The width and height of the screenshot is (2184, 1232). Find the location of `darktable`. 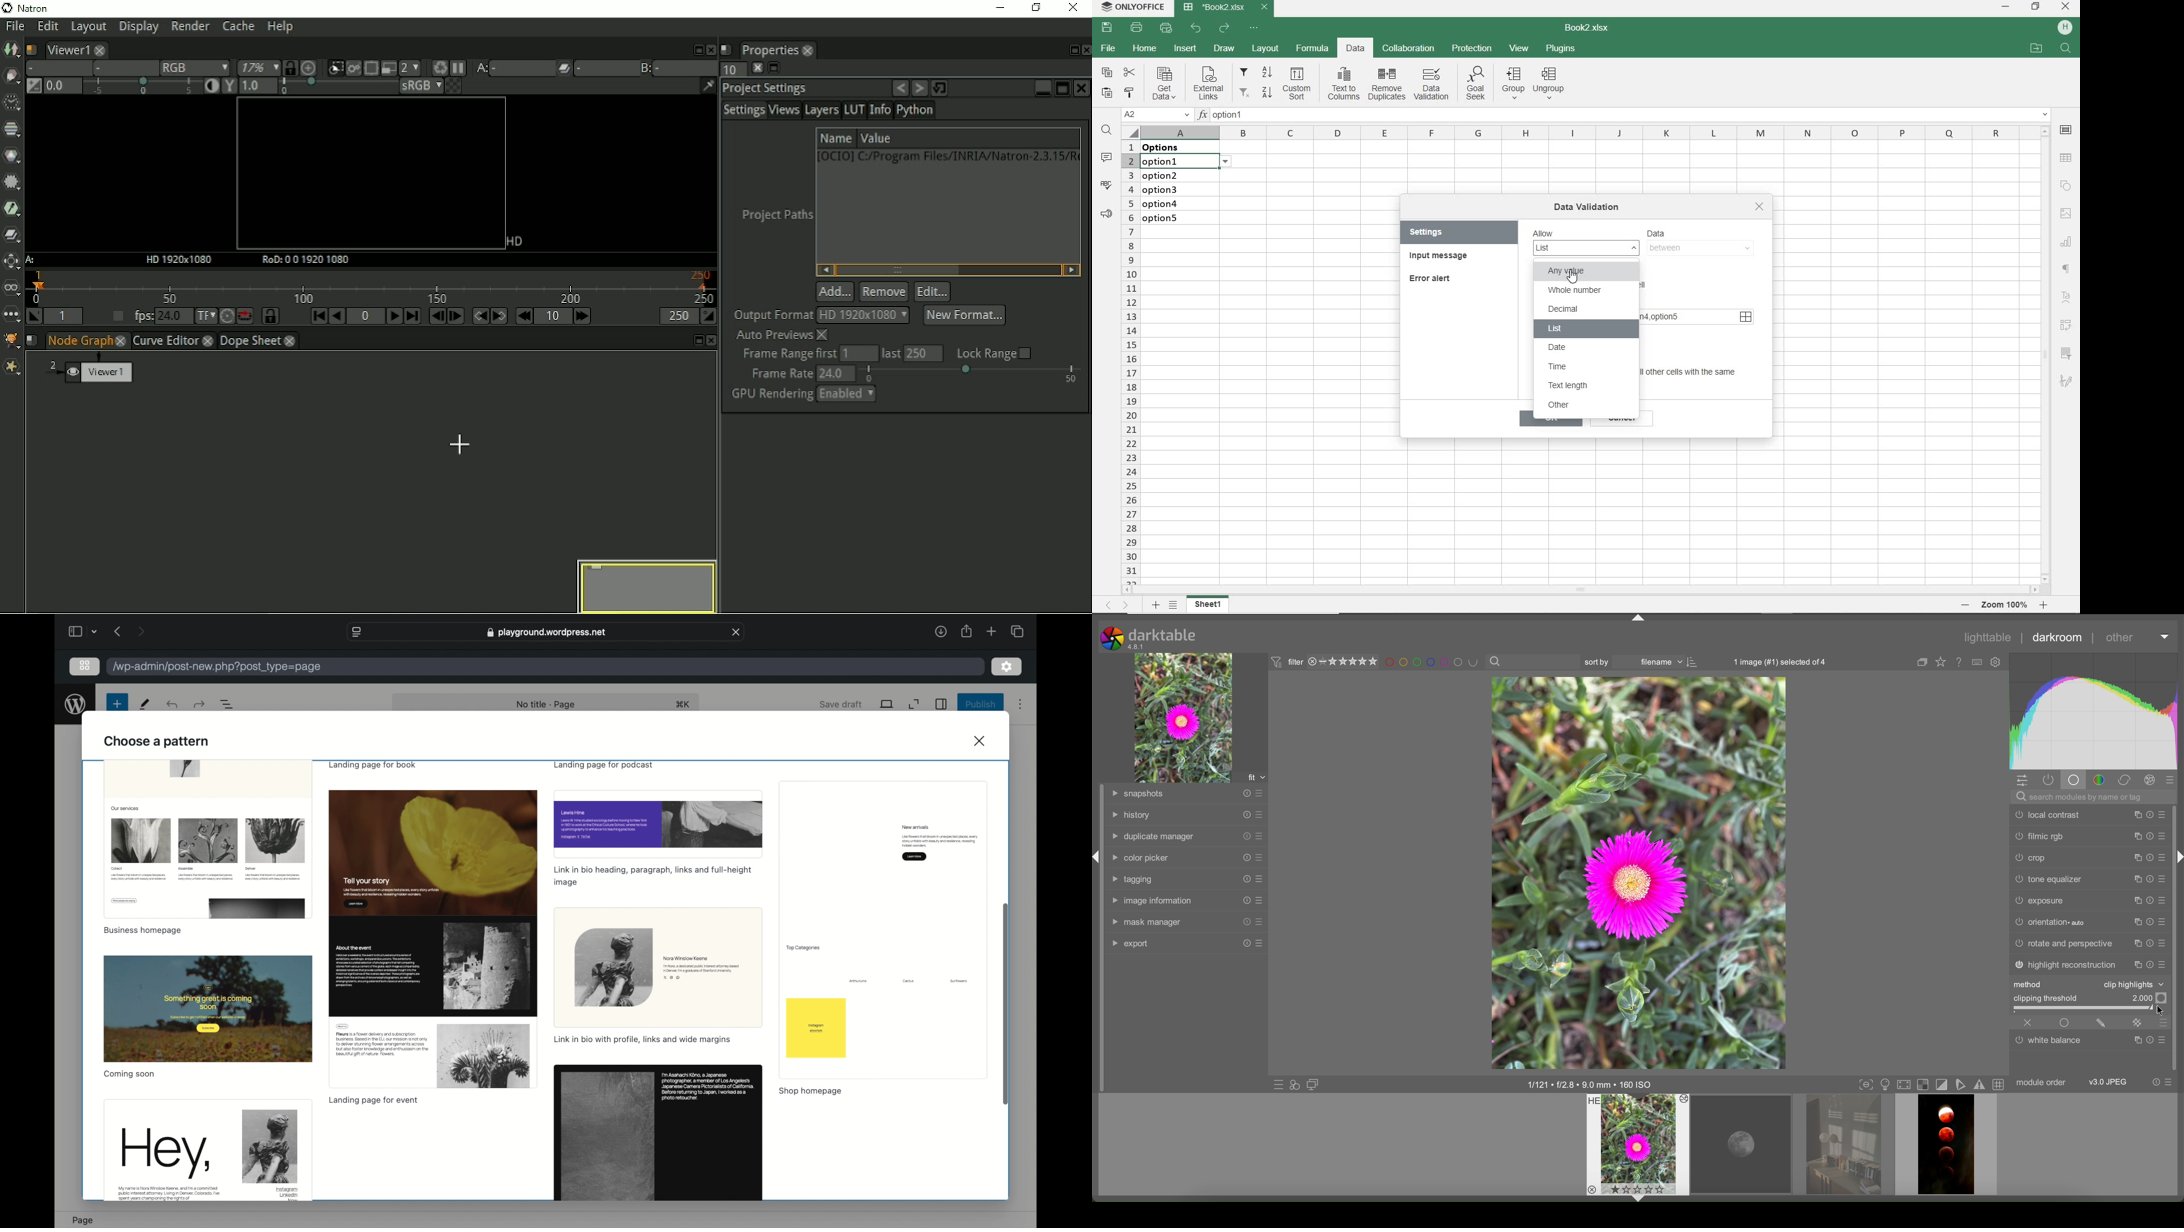

darktable is located at coordinates (1163, 634).